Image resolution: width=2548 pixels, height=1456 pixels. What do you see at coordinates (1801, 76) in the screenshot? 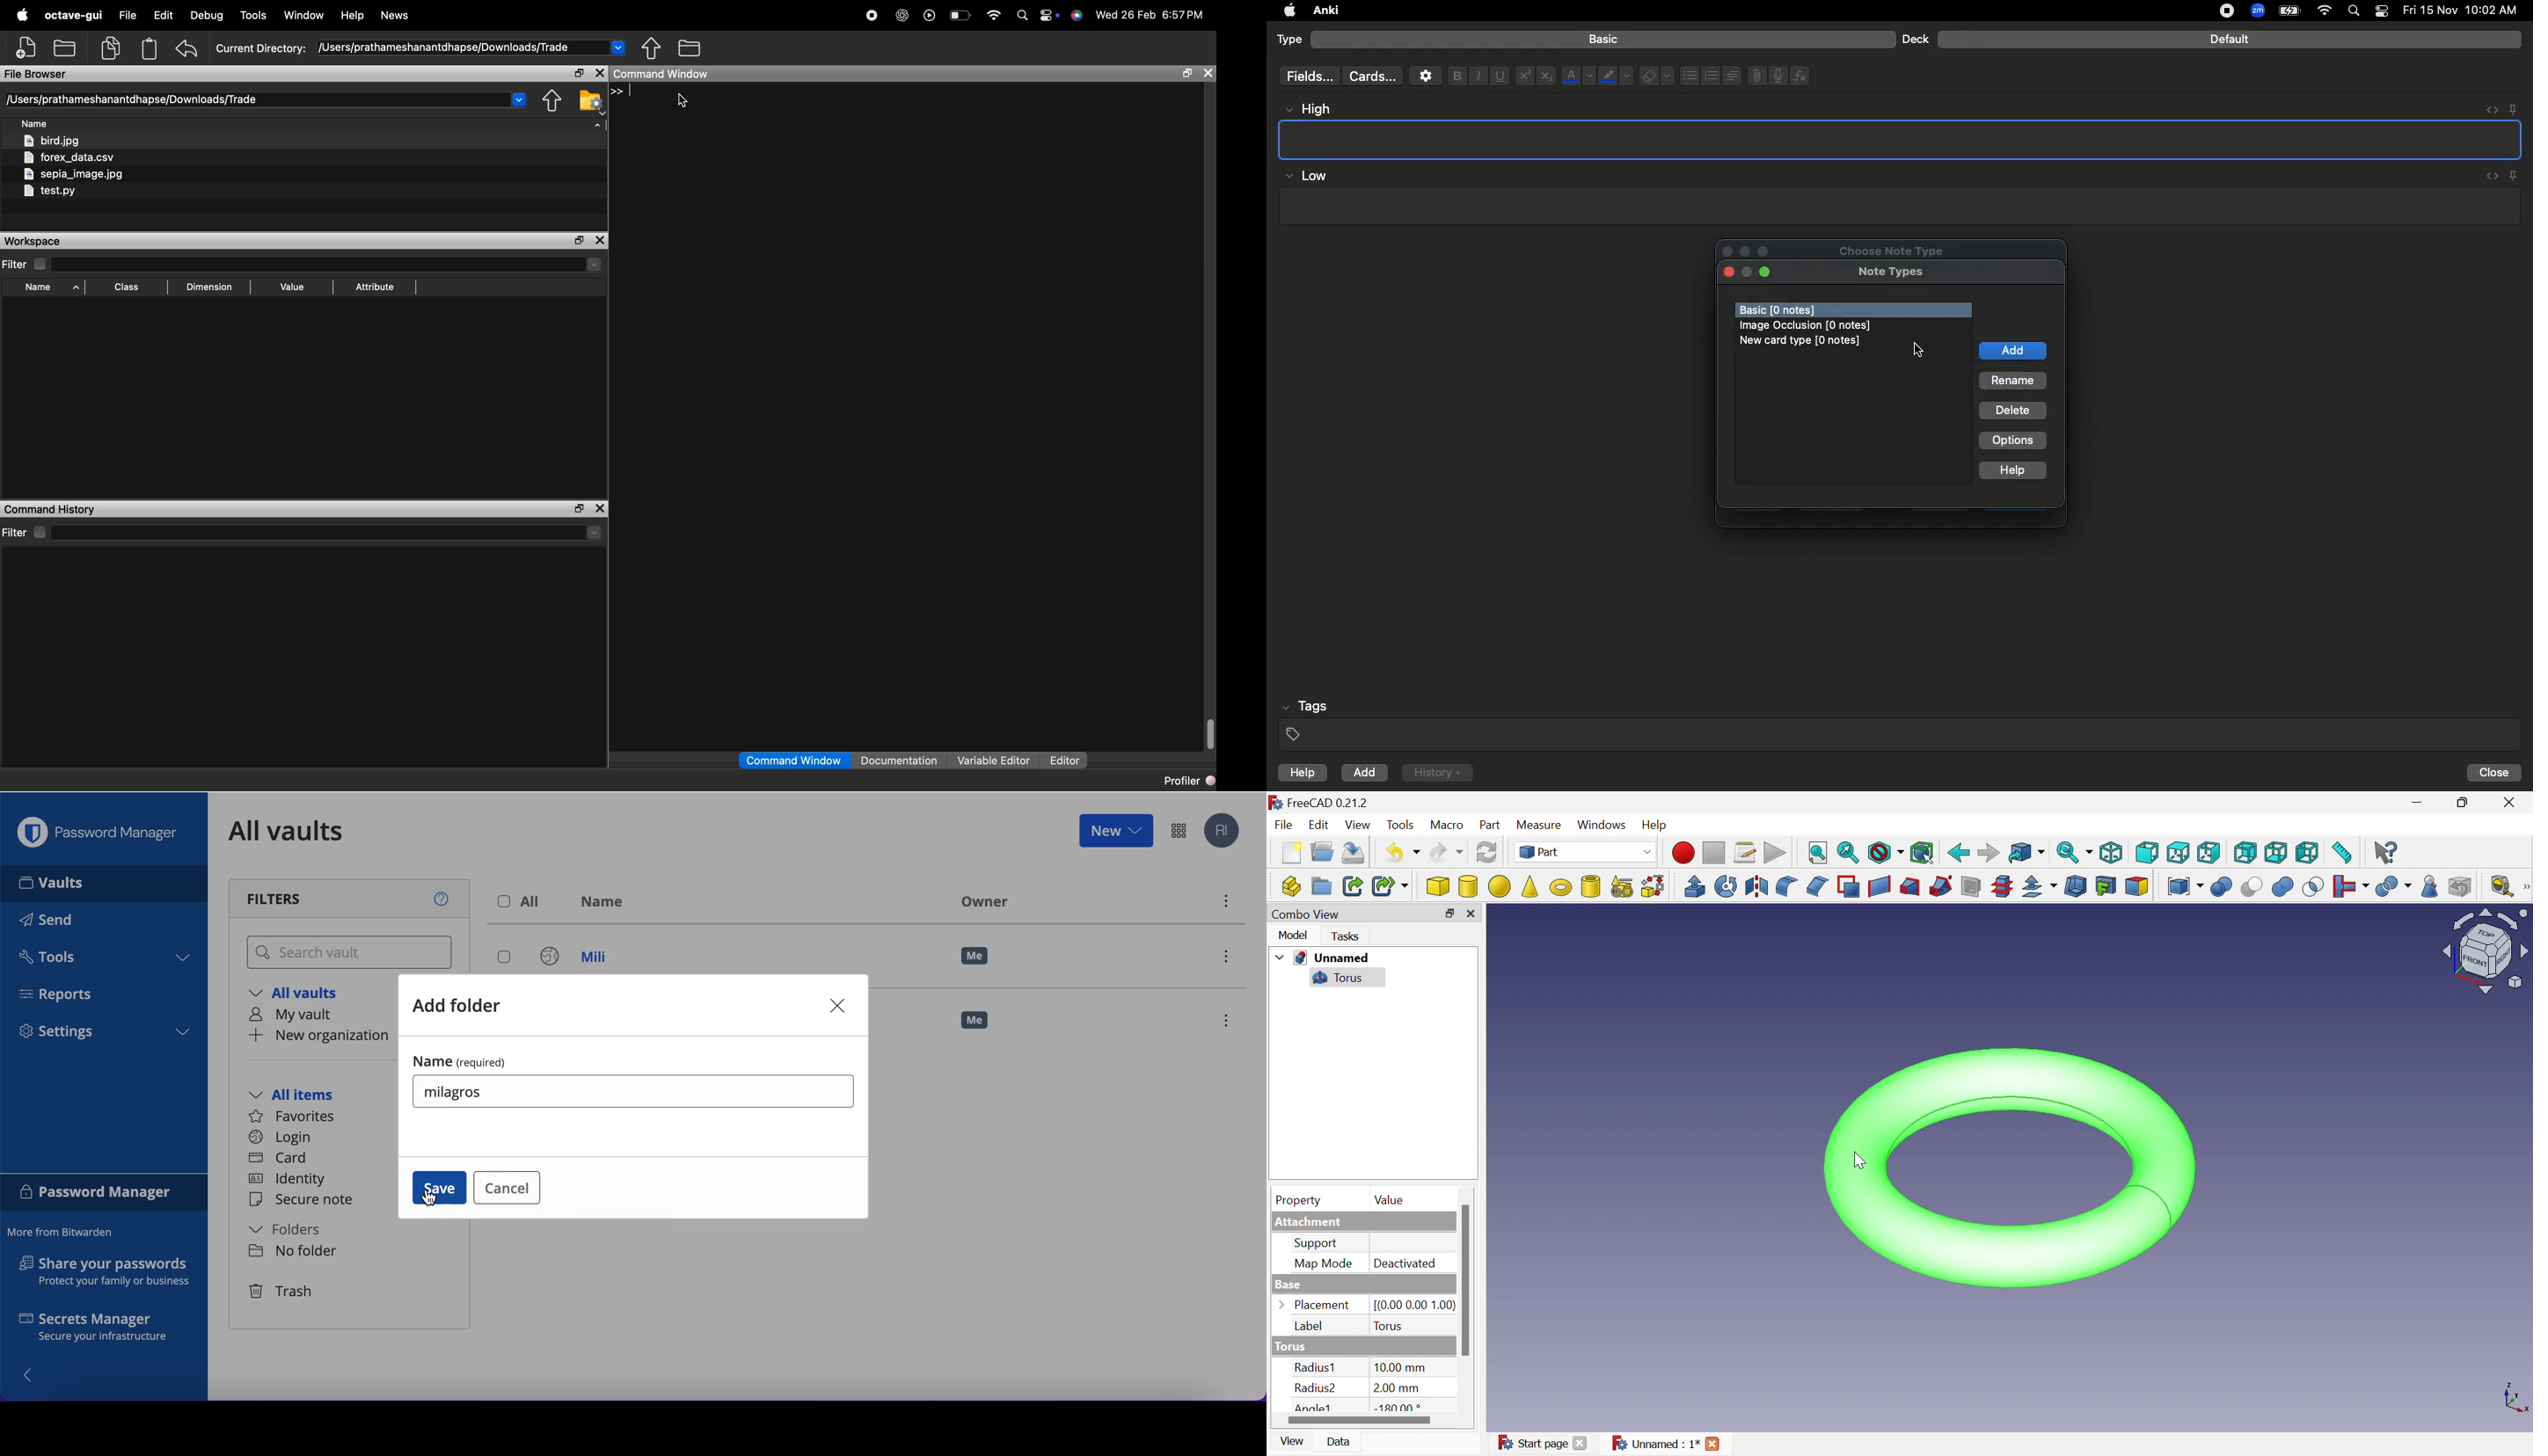
I see `Function` at bounding box center [1801, 76].